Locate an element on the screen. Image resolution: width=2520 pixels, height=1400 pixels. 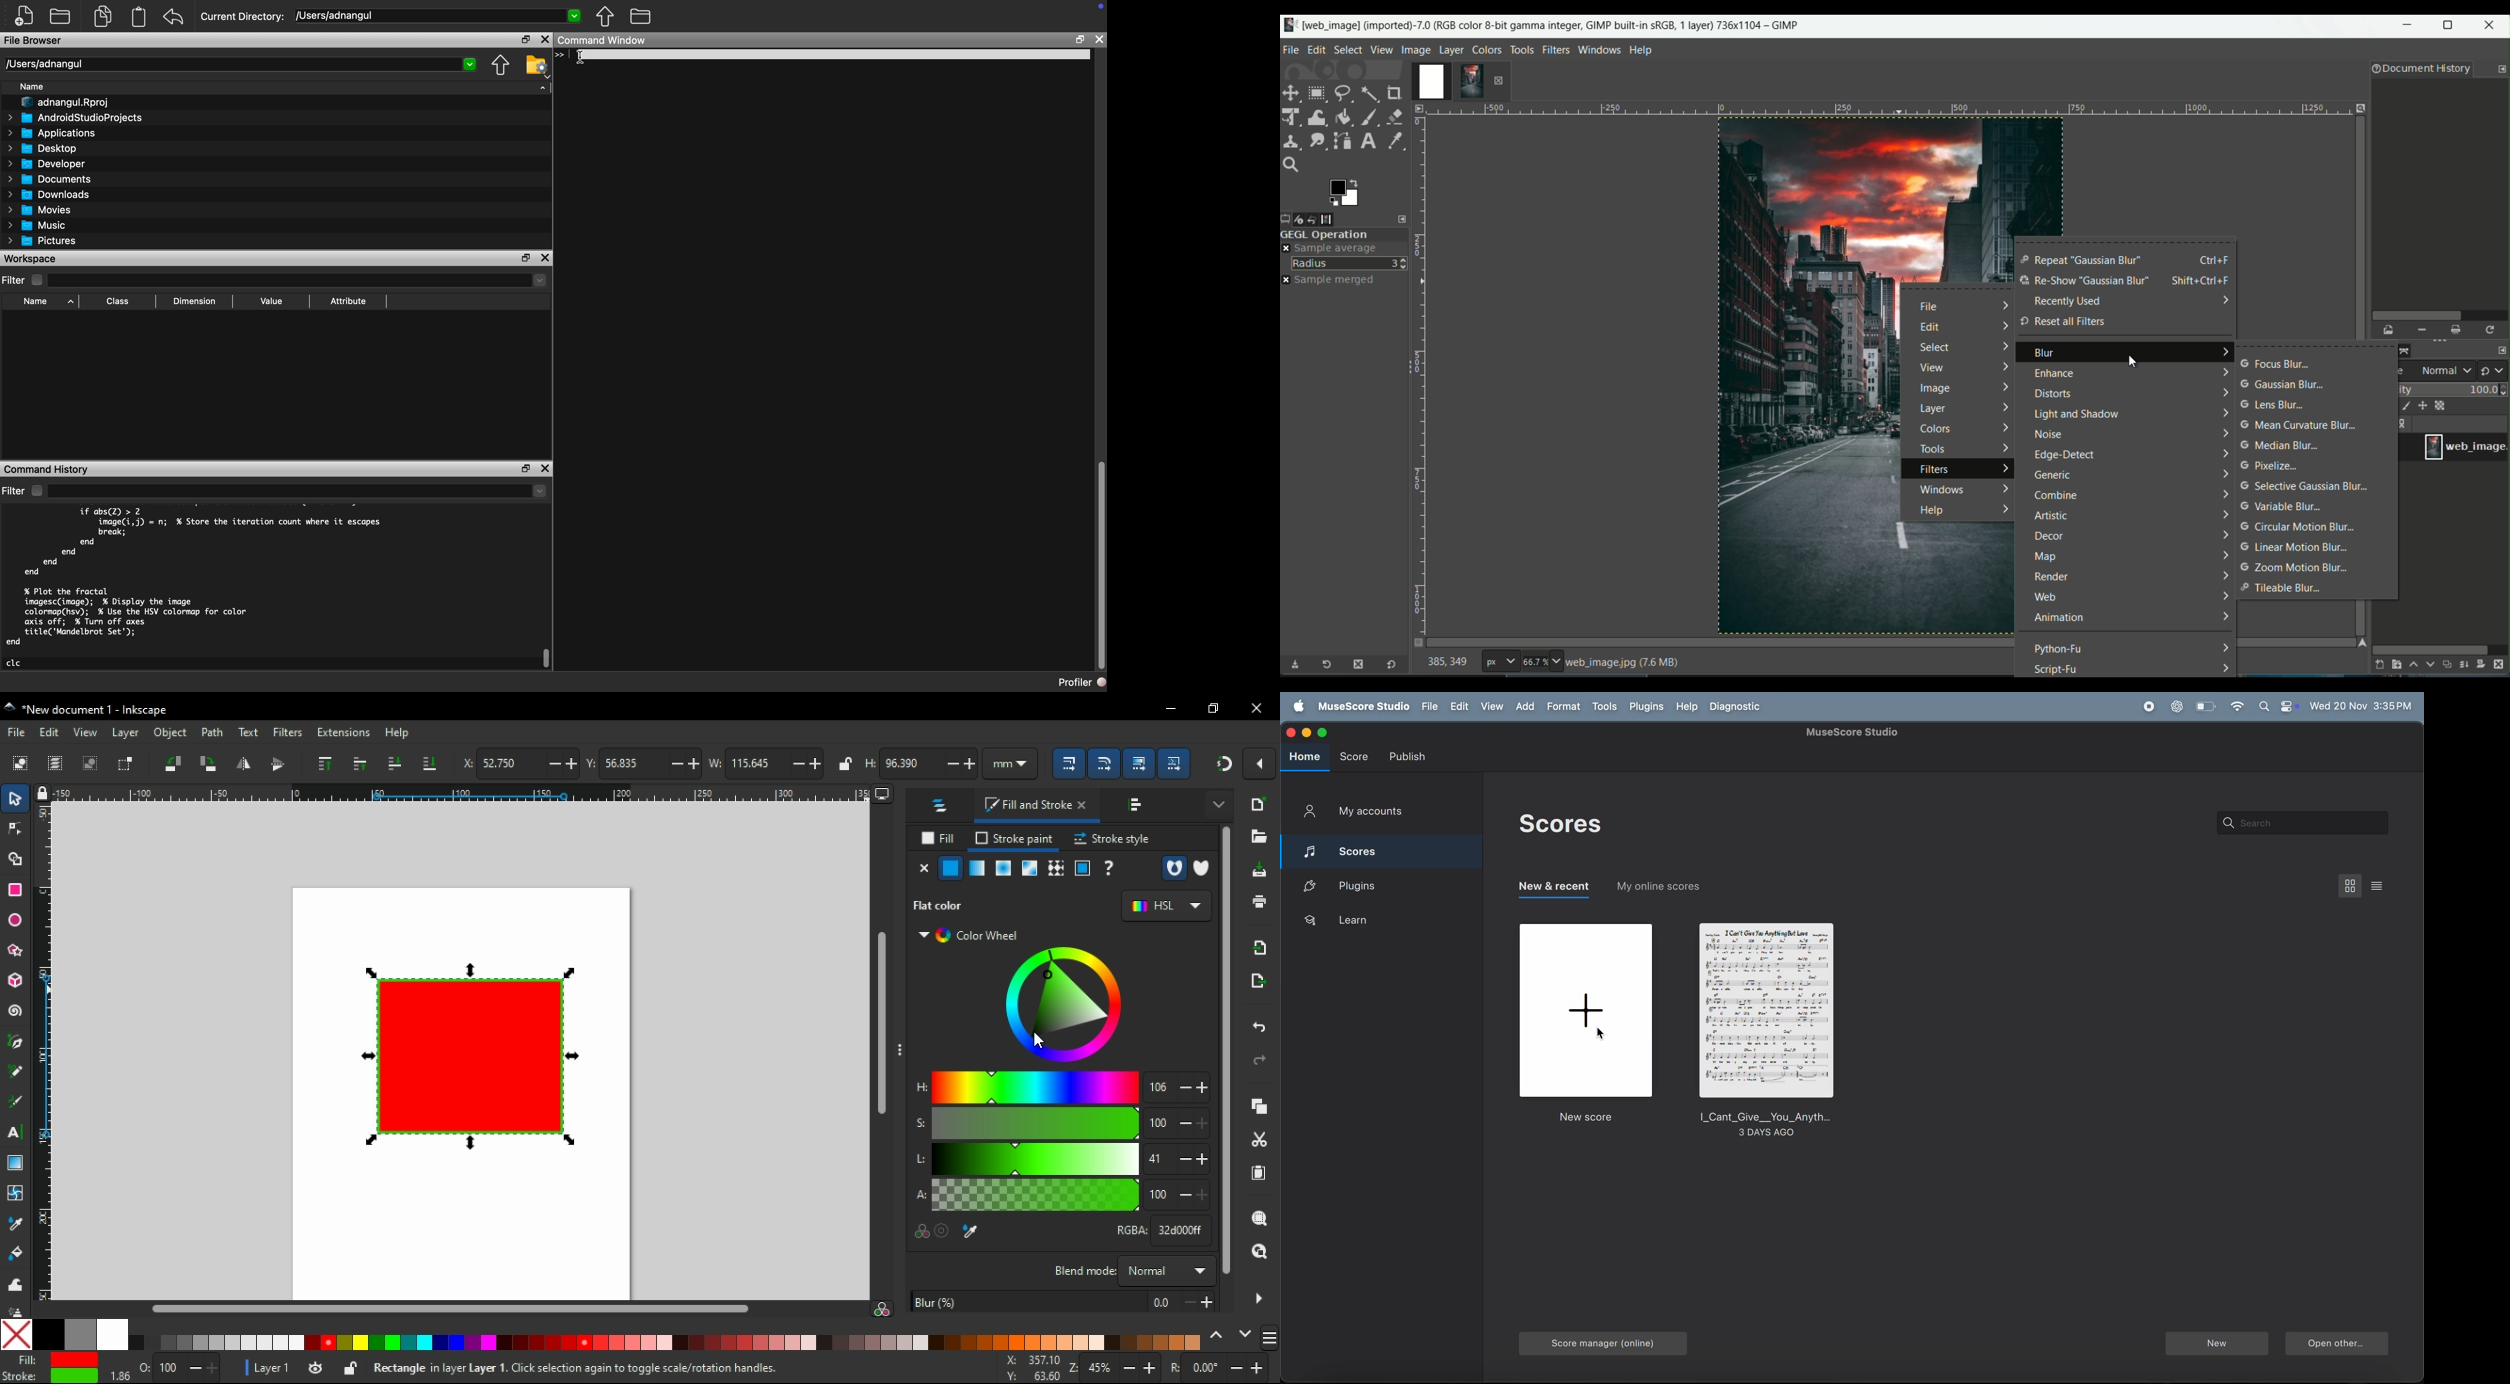
tools tab is located at coordinates (1522, 49).